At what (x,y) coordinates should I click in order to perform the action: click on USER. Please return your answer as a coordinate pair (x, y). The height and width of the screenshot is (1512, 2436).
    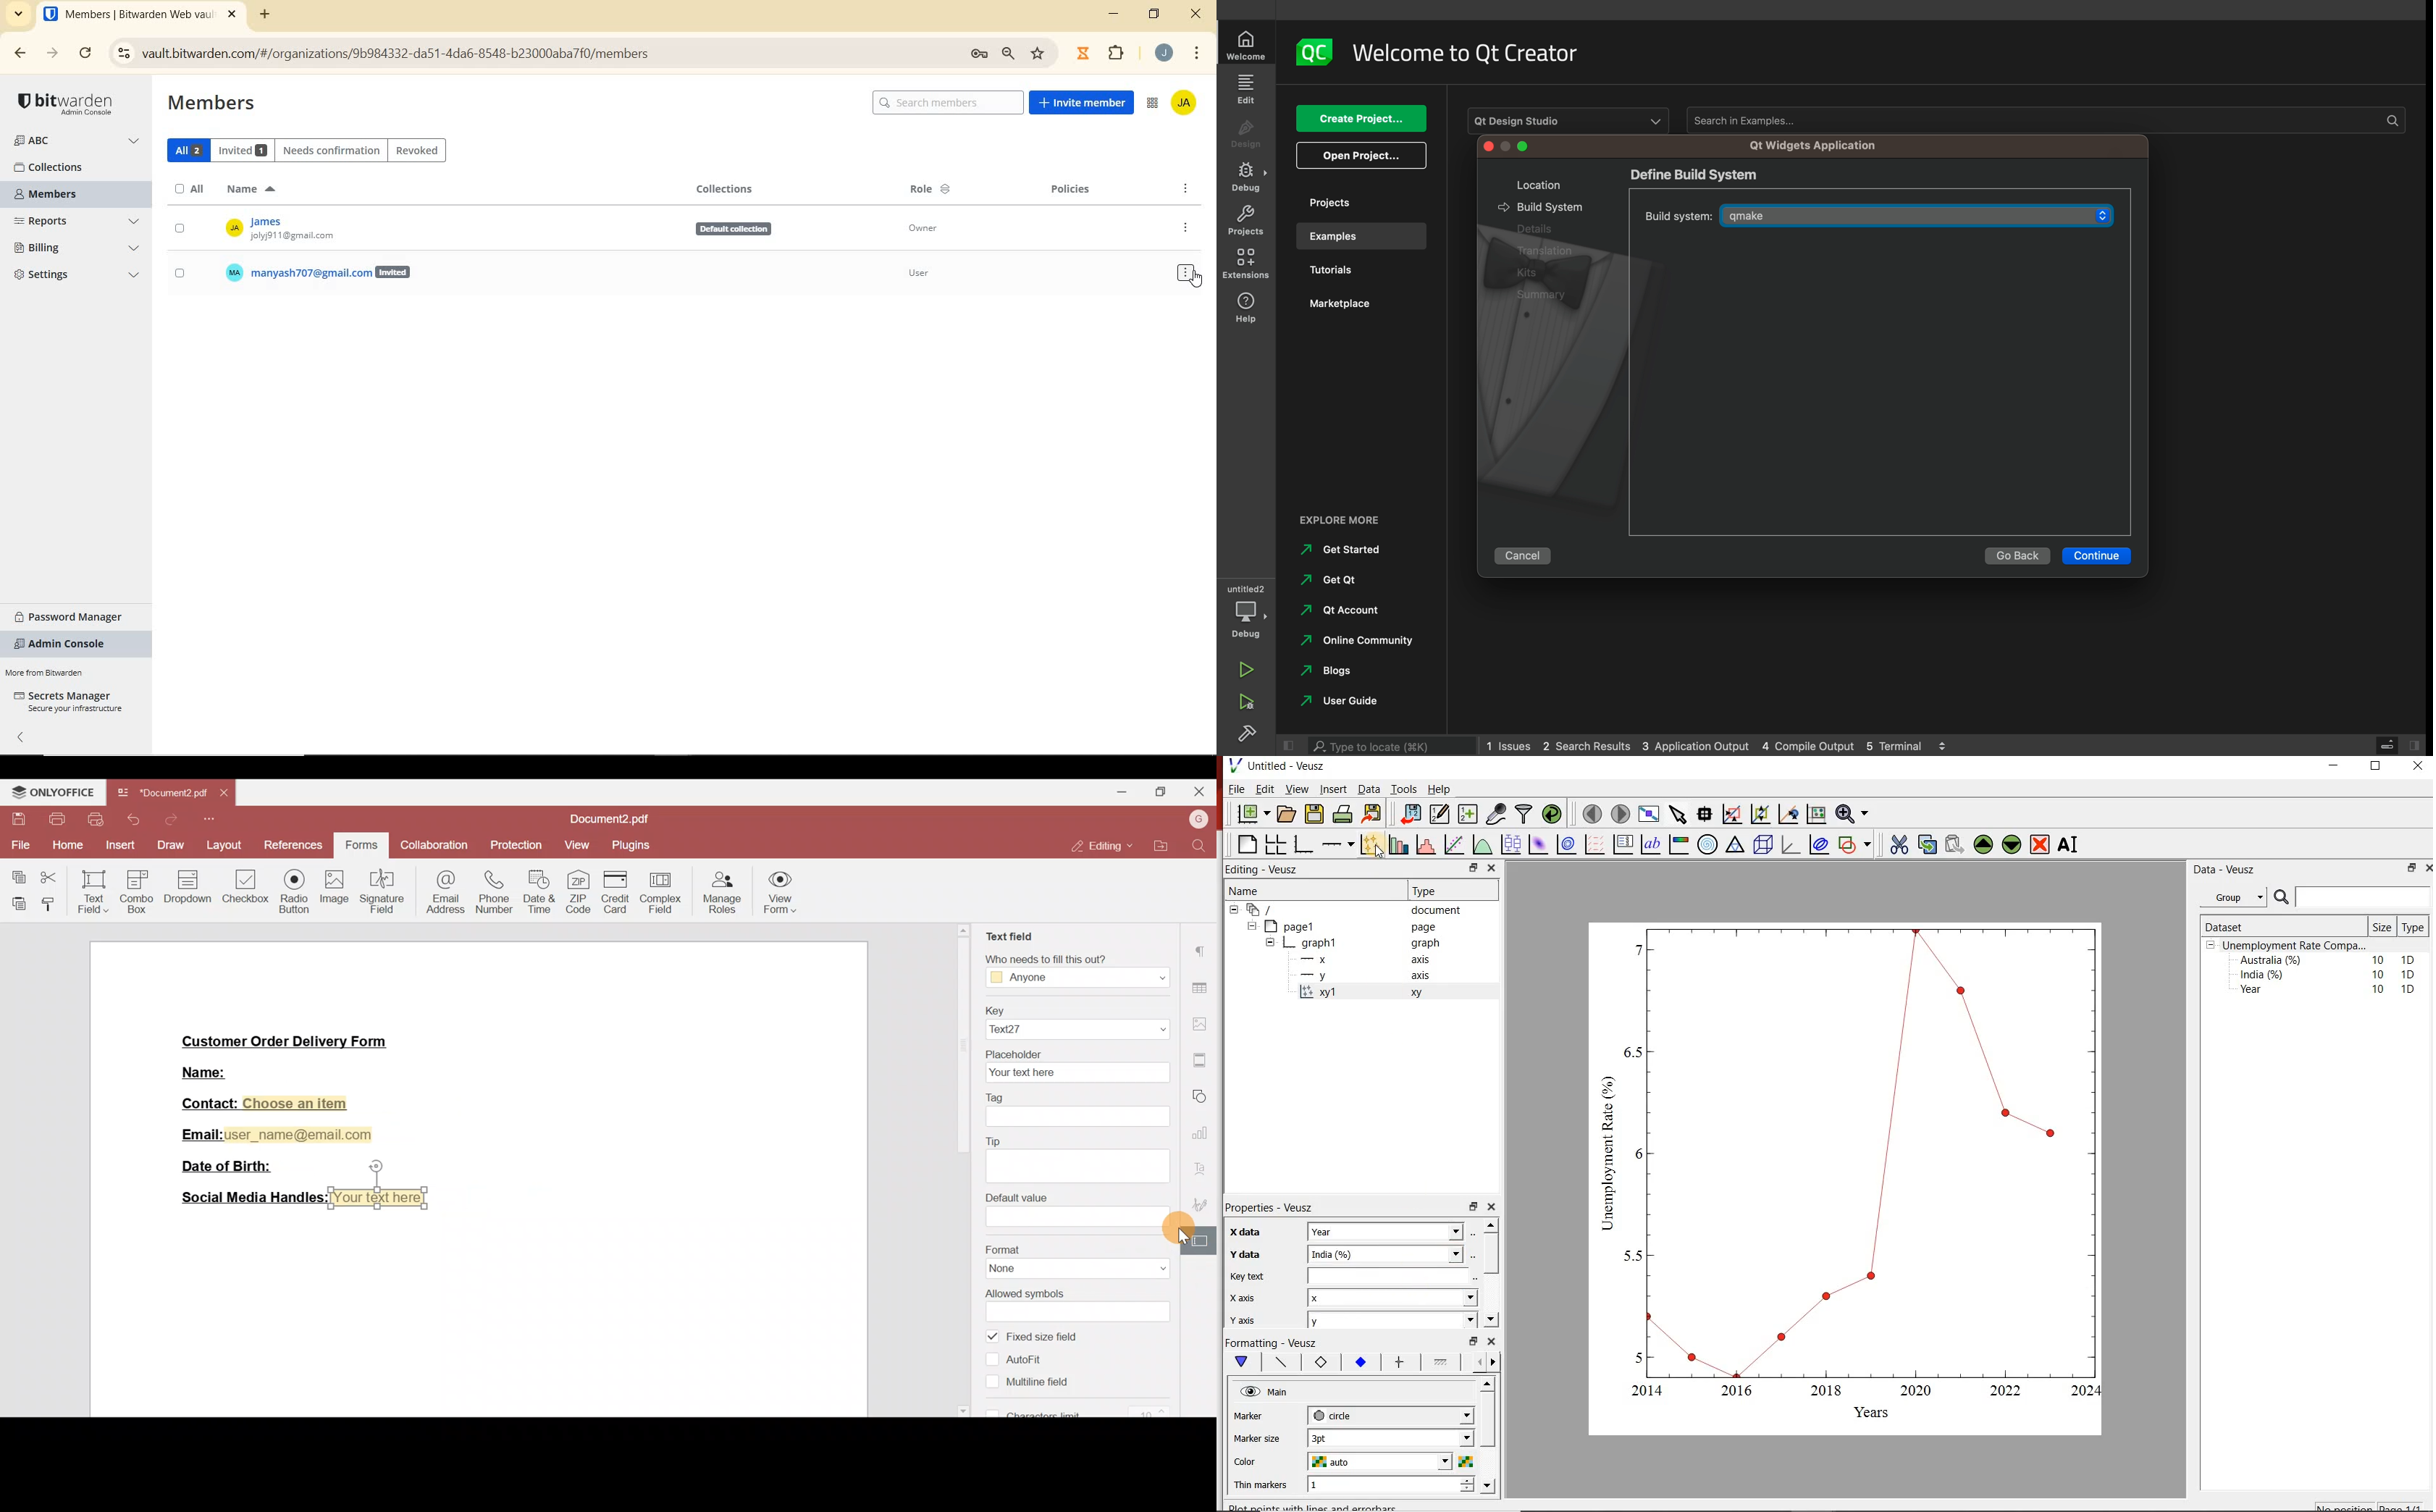
    Looking at the image, I should click on (306, 272).